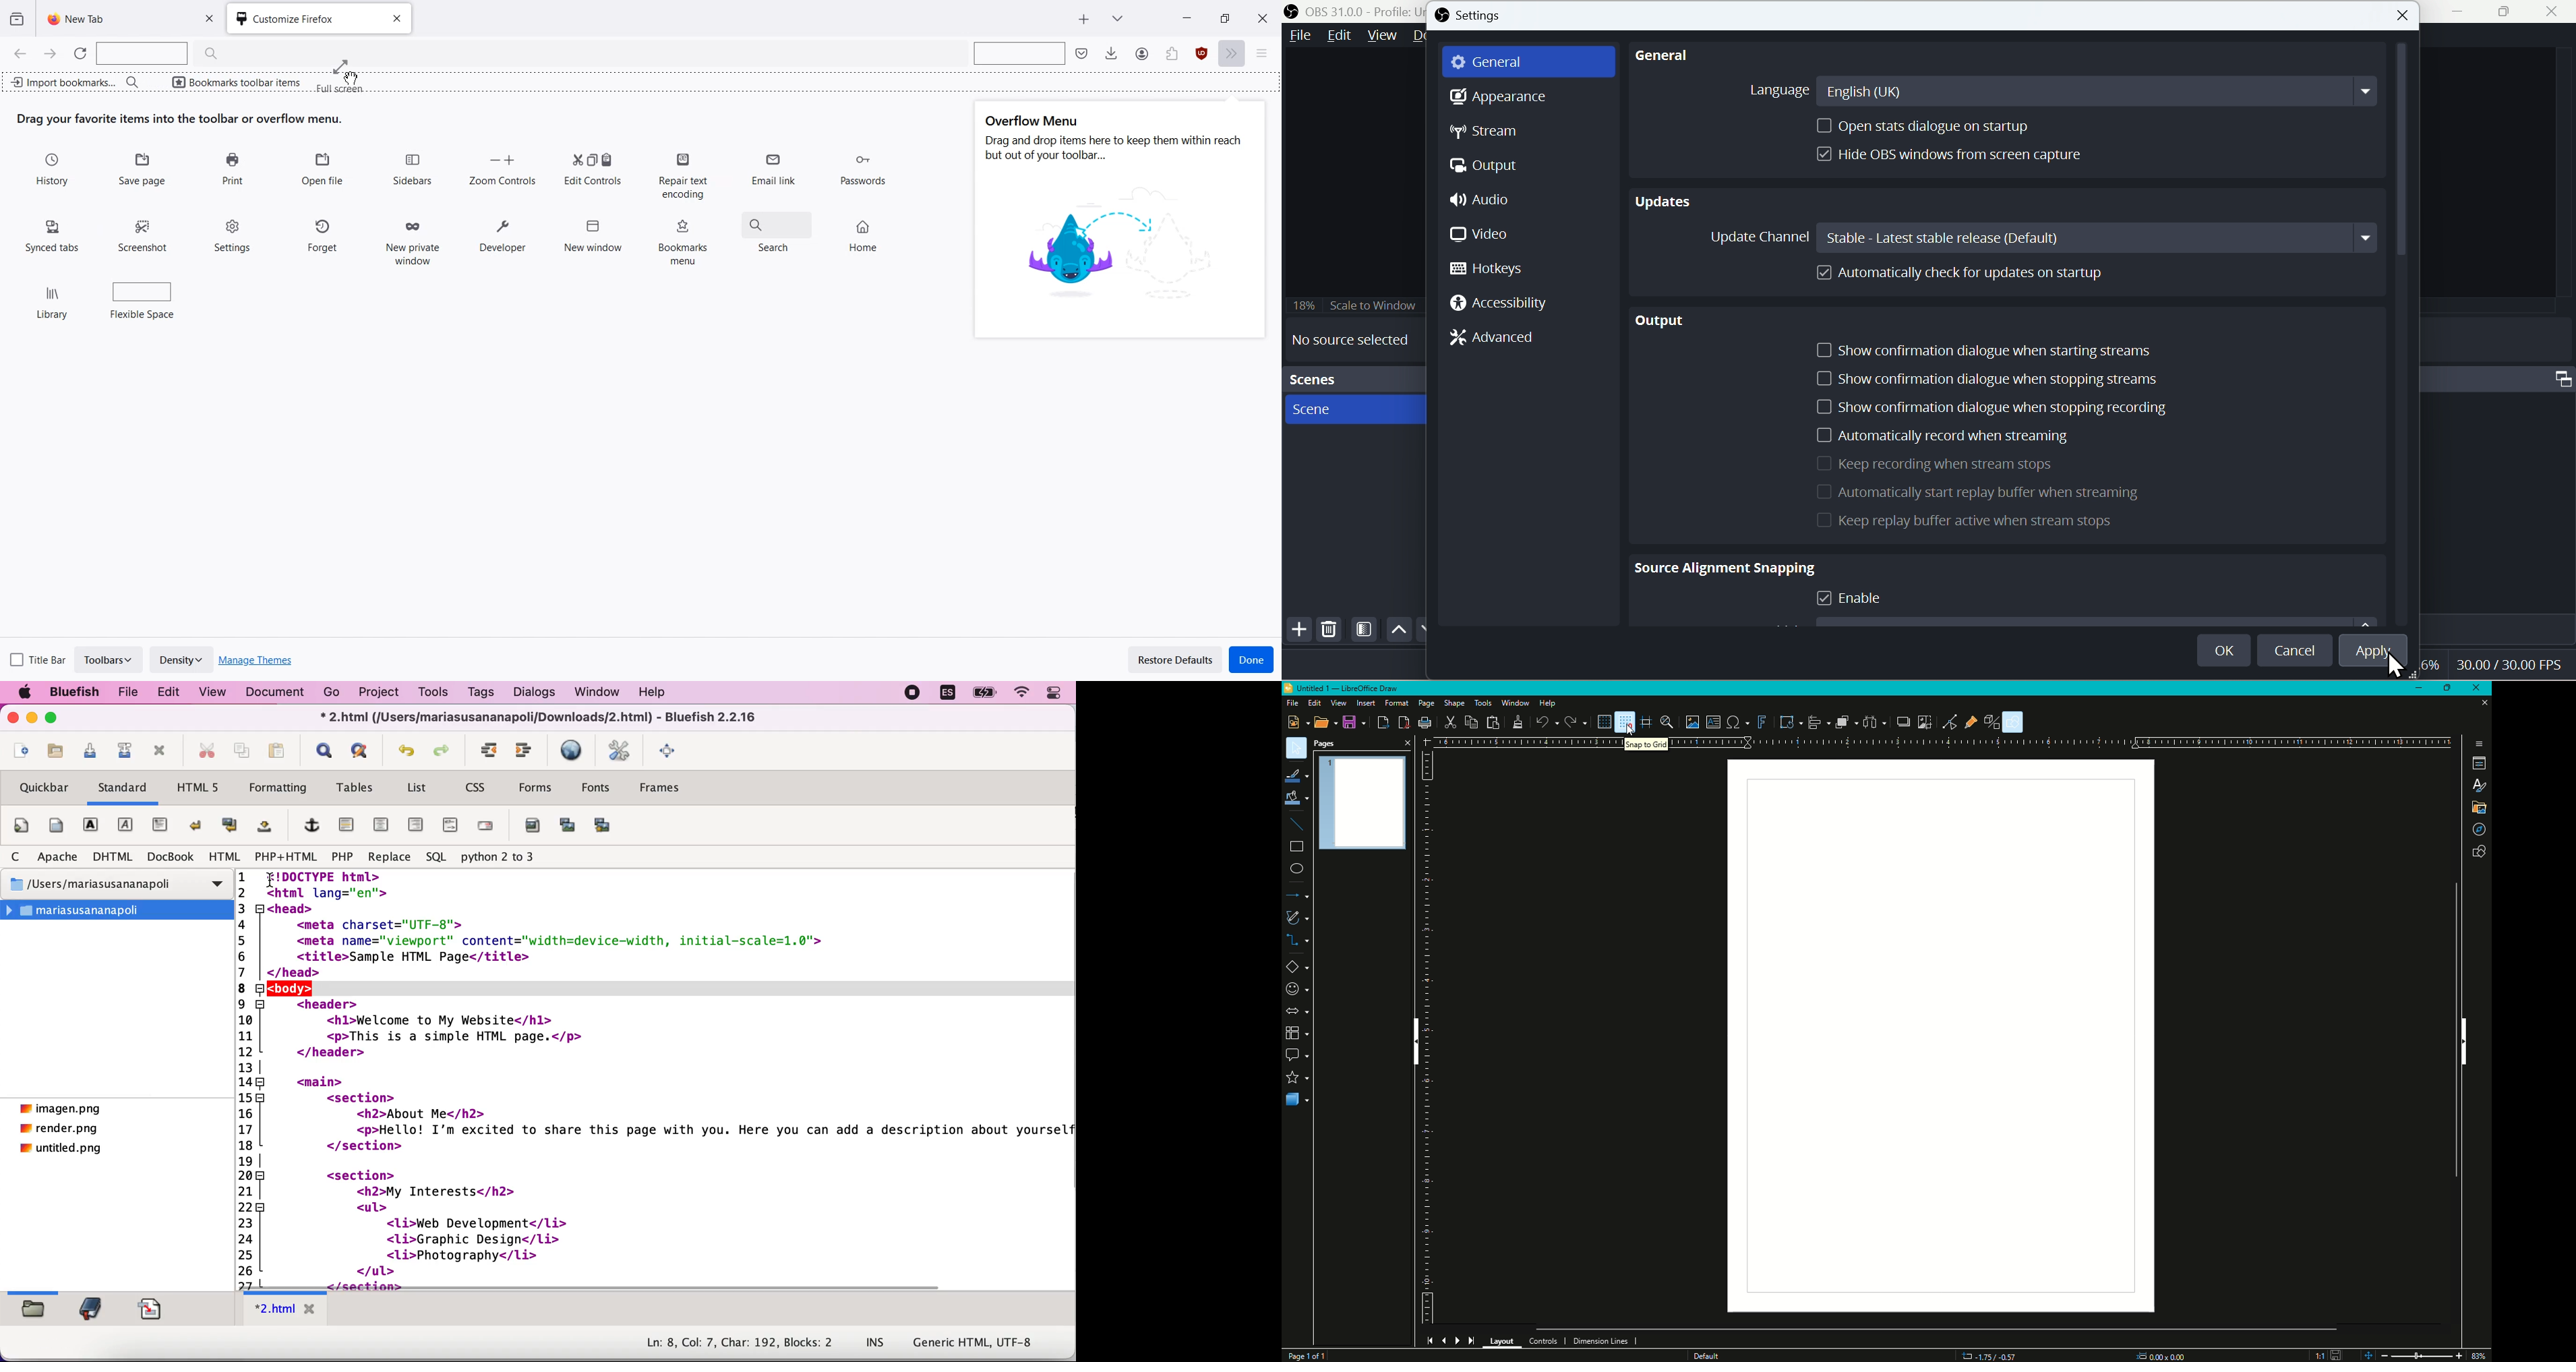 The image size is (2576, 1372). I want to click on help, so click(658, 692).